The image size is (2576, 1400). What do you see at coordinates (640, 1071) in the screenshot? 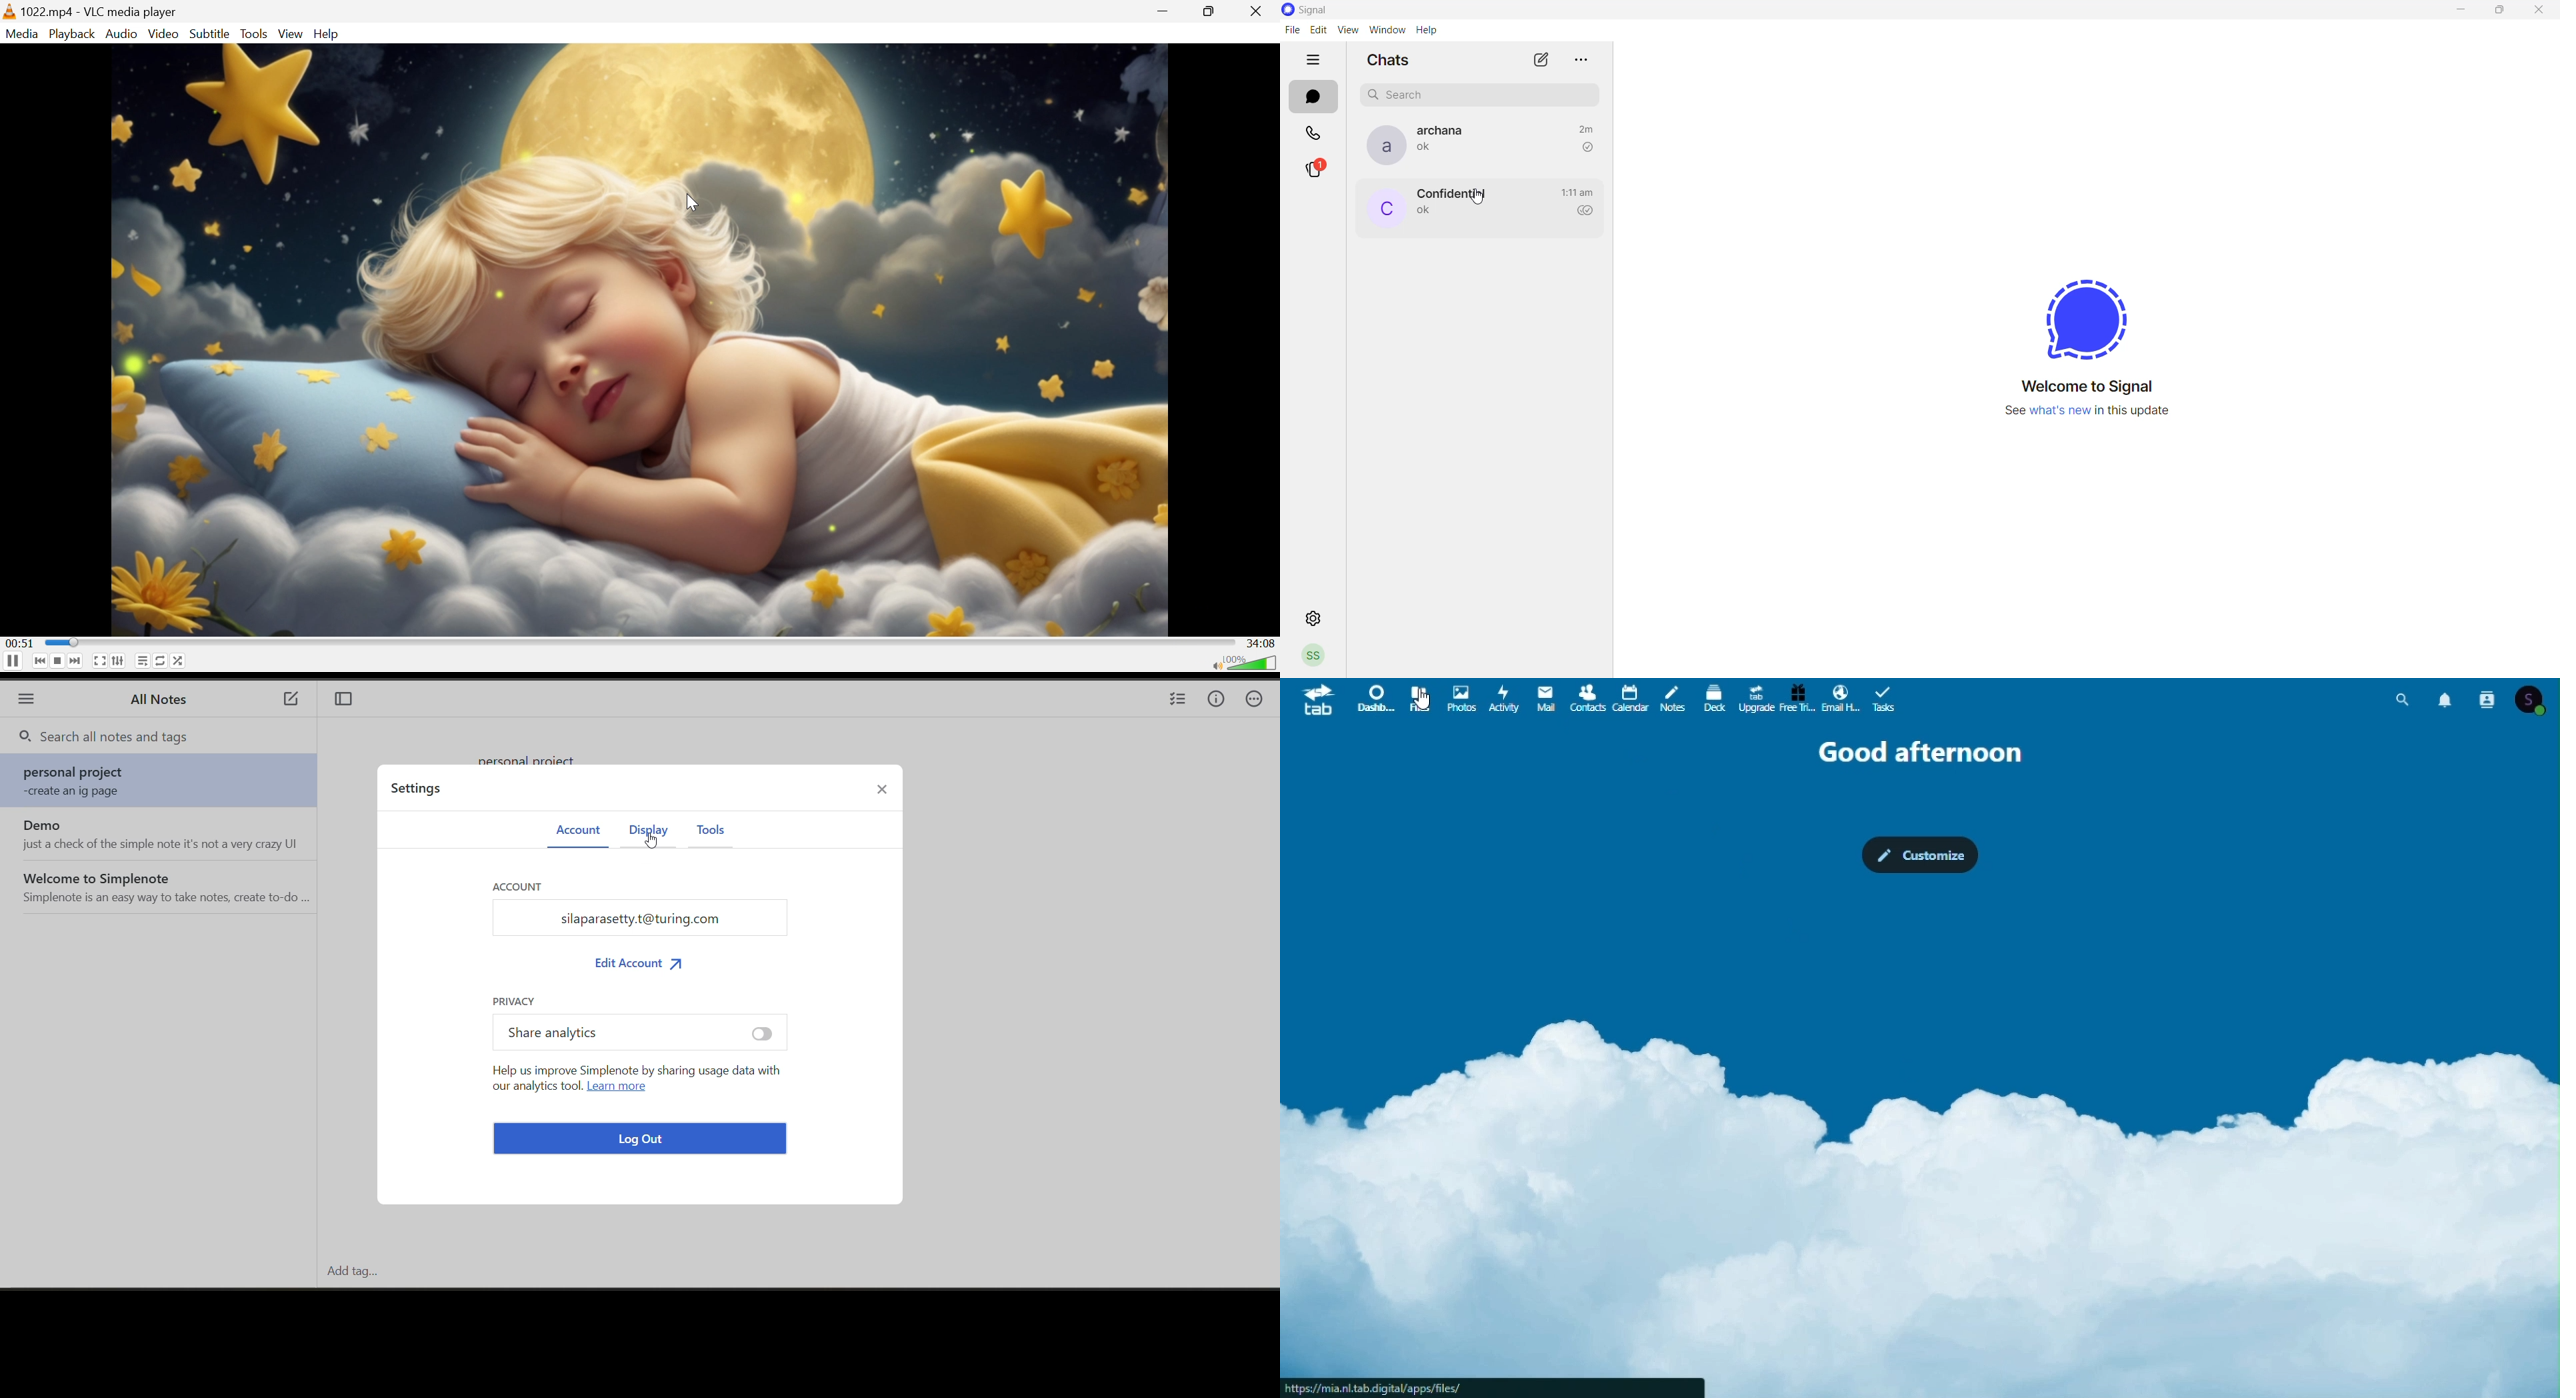
I see `privacy information and learn more` at bounding box center [640, 1071].